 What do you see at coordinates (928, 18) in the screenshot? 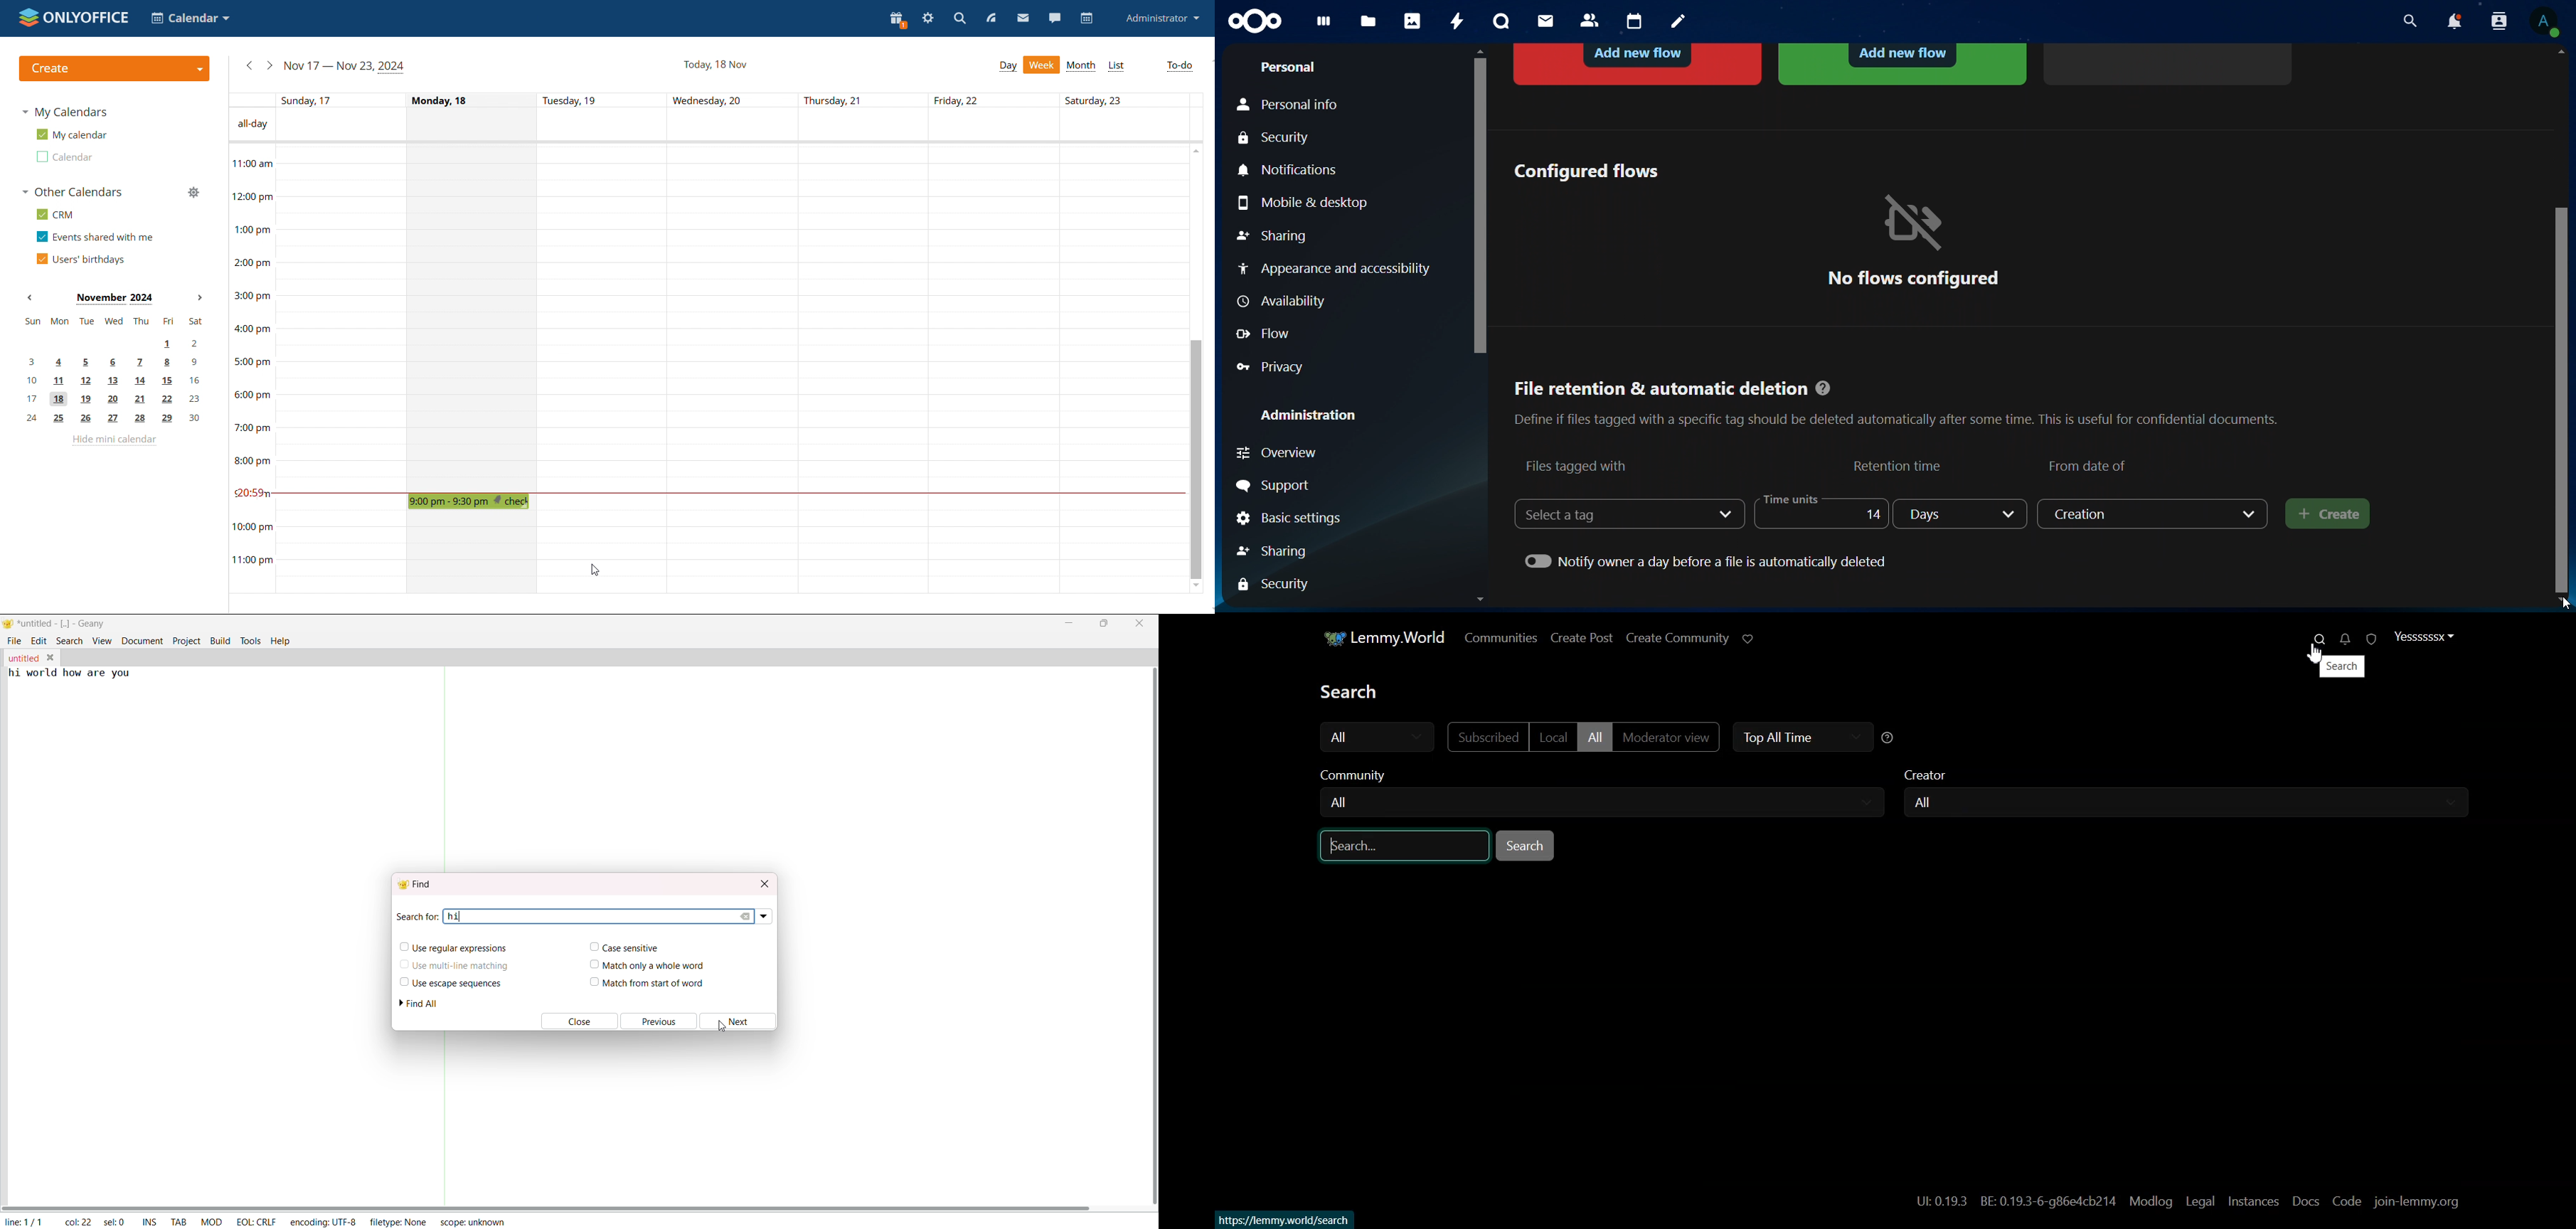
I see `settings` at bounding box center [928, 18].